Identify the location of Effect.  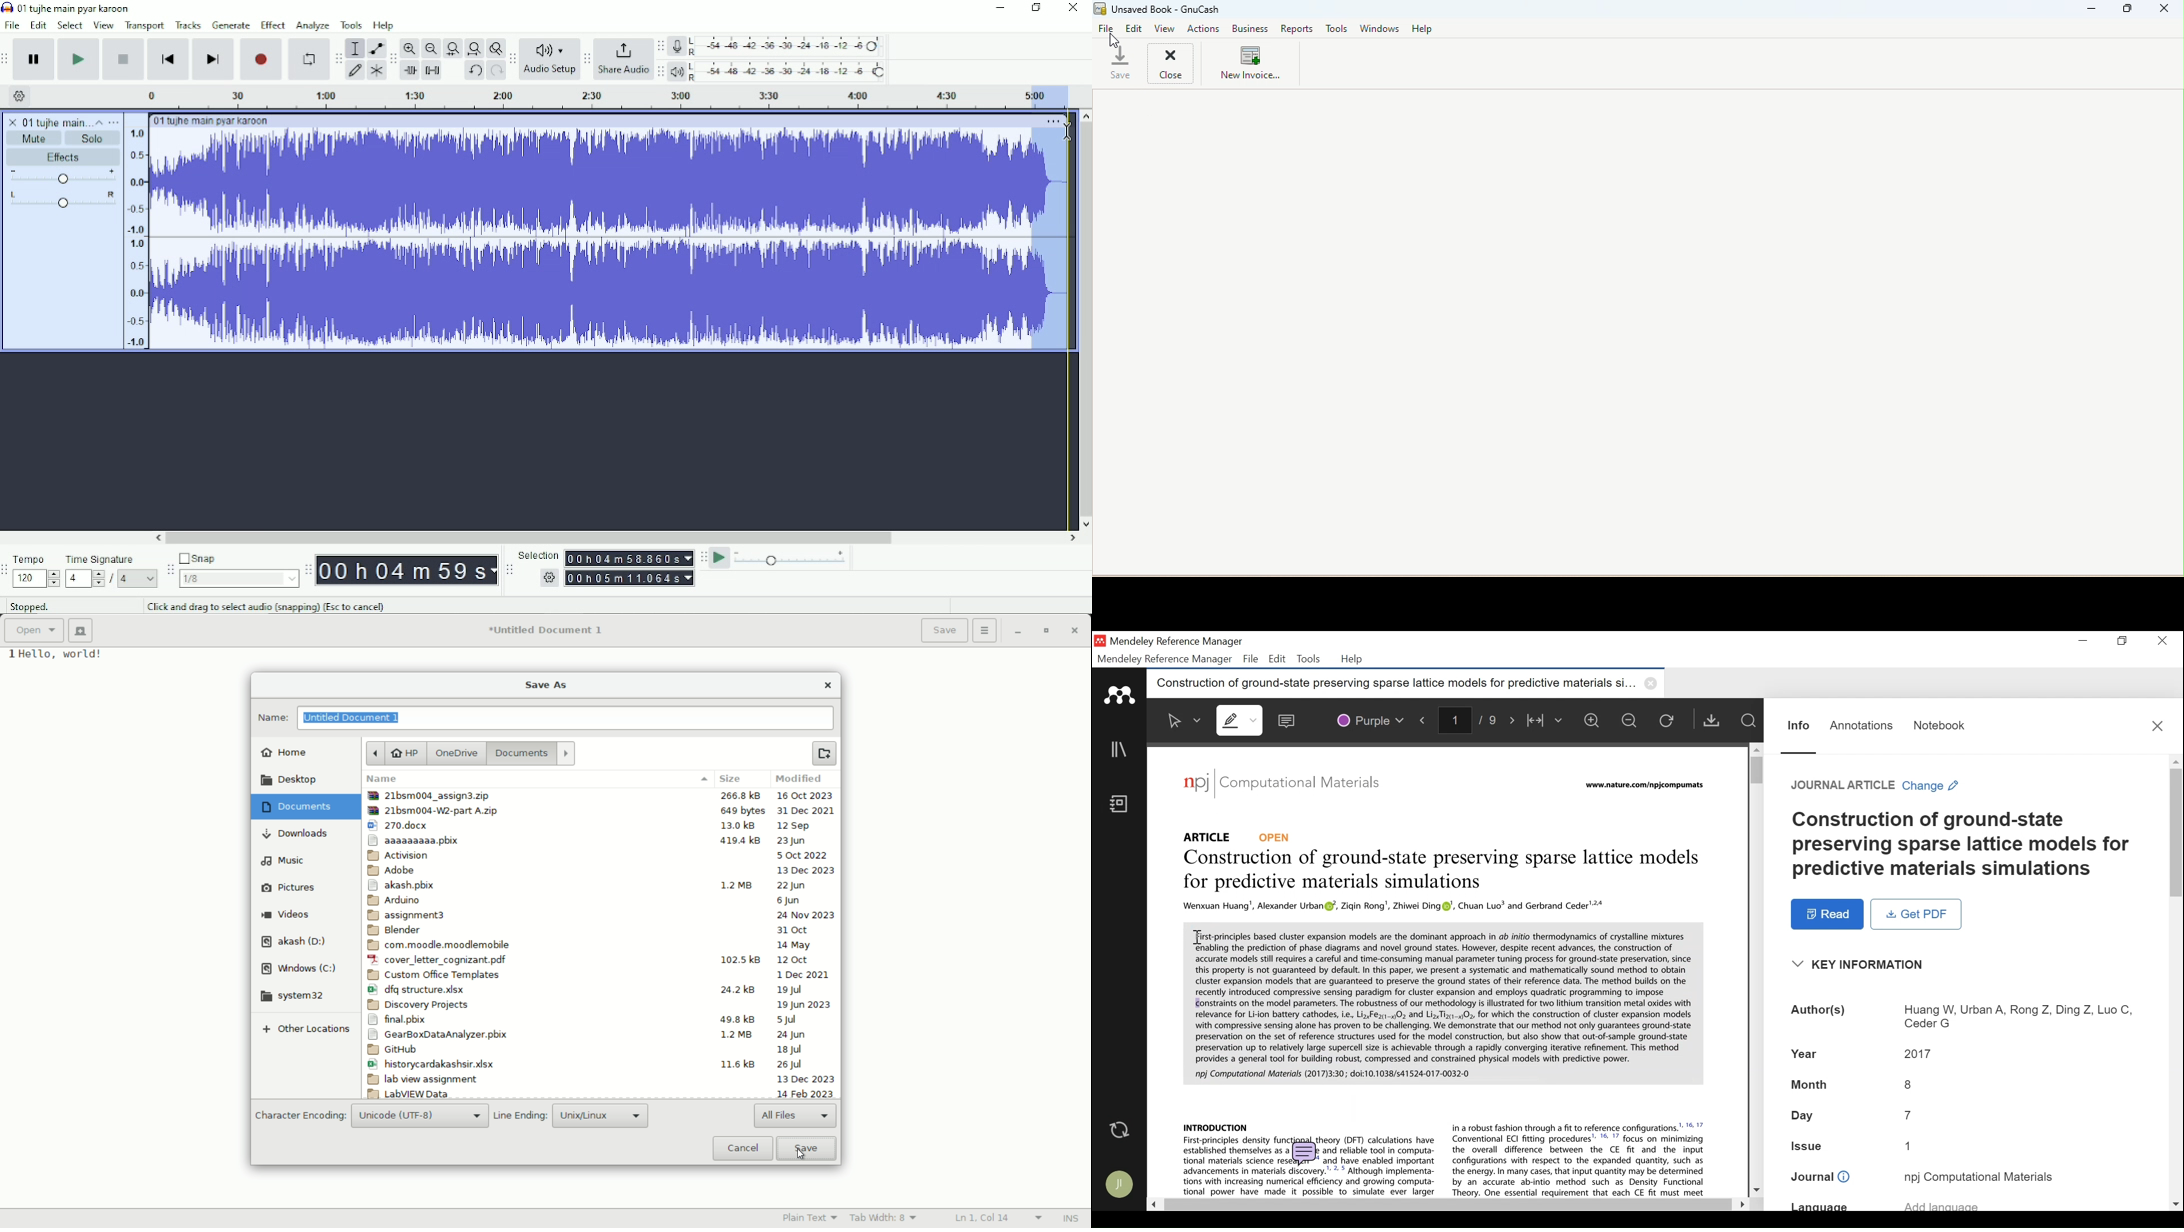
(274, 25).